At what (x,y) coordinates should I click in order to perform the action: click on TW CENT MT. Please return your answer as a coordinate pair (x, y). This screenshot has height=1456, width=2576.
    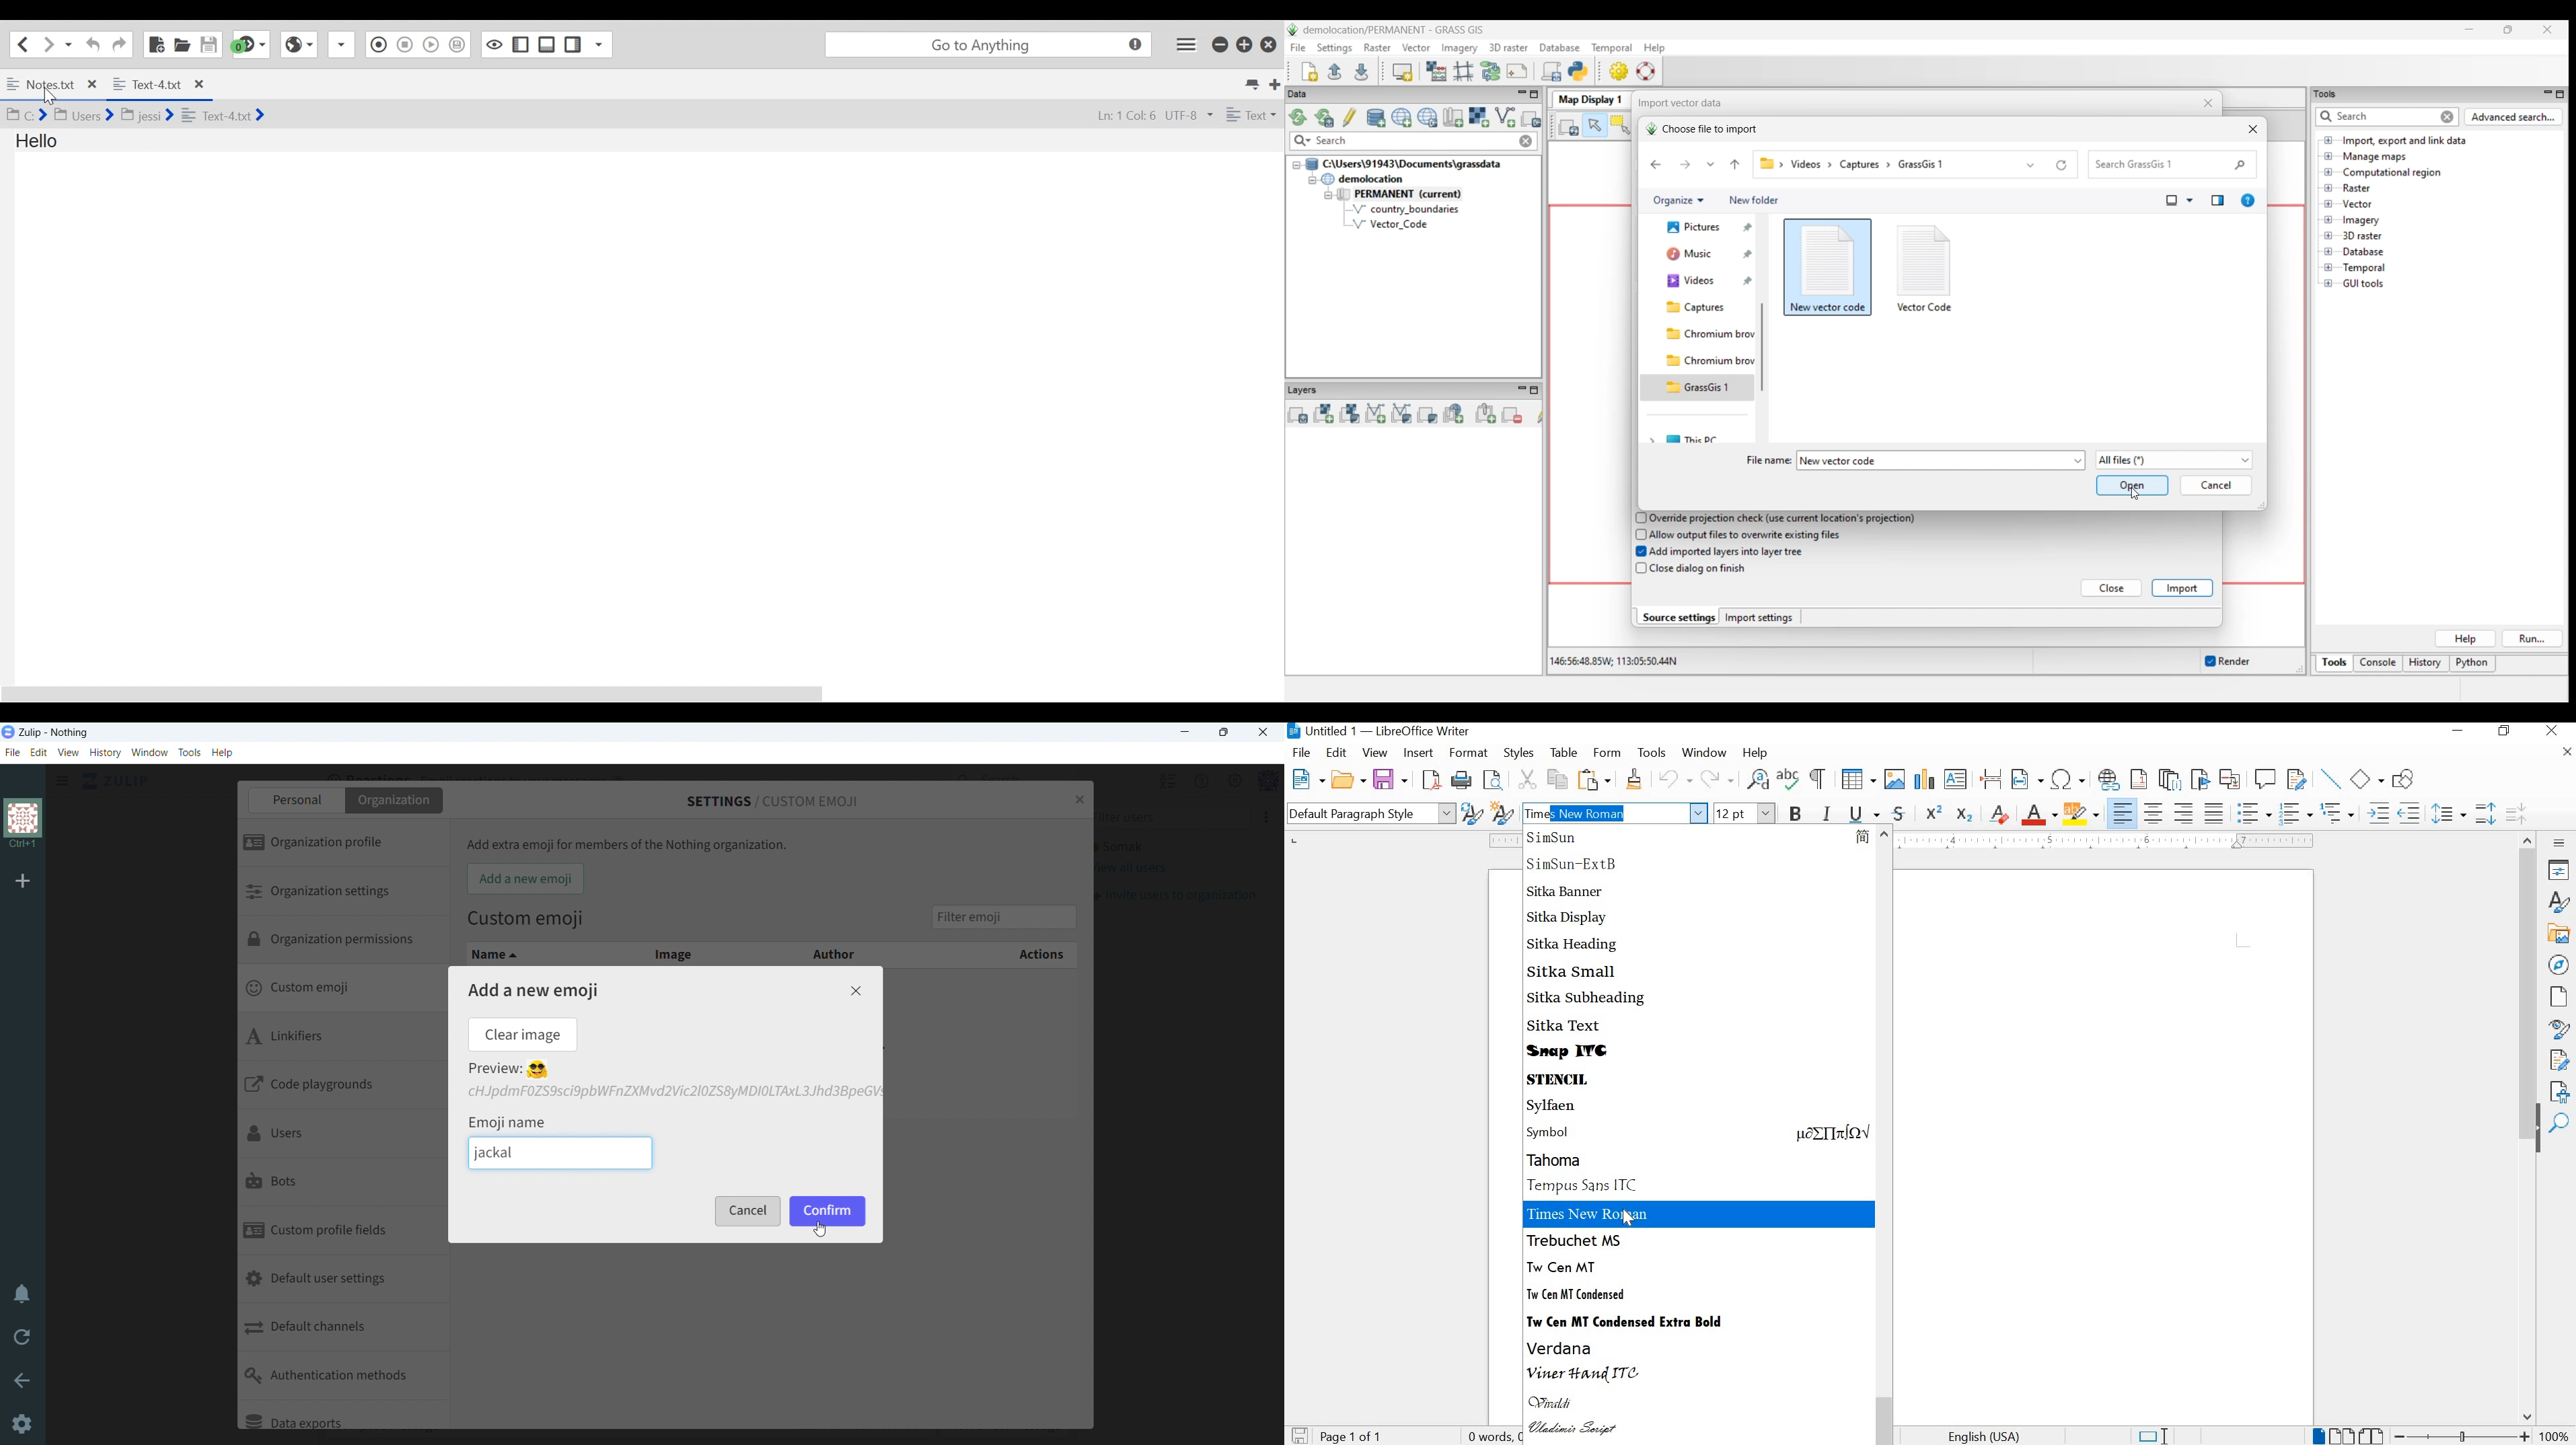
    Looking at the image, I should click on (1566, 1265).